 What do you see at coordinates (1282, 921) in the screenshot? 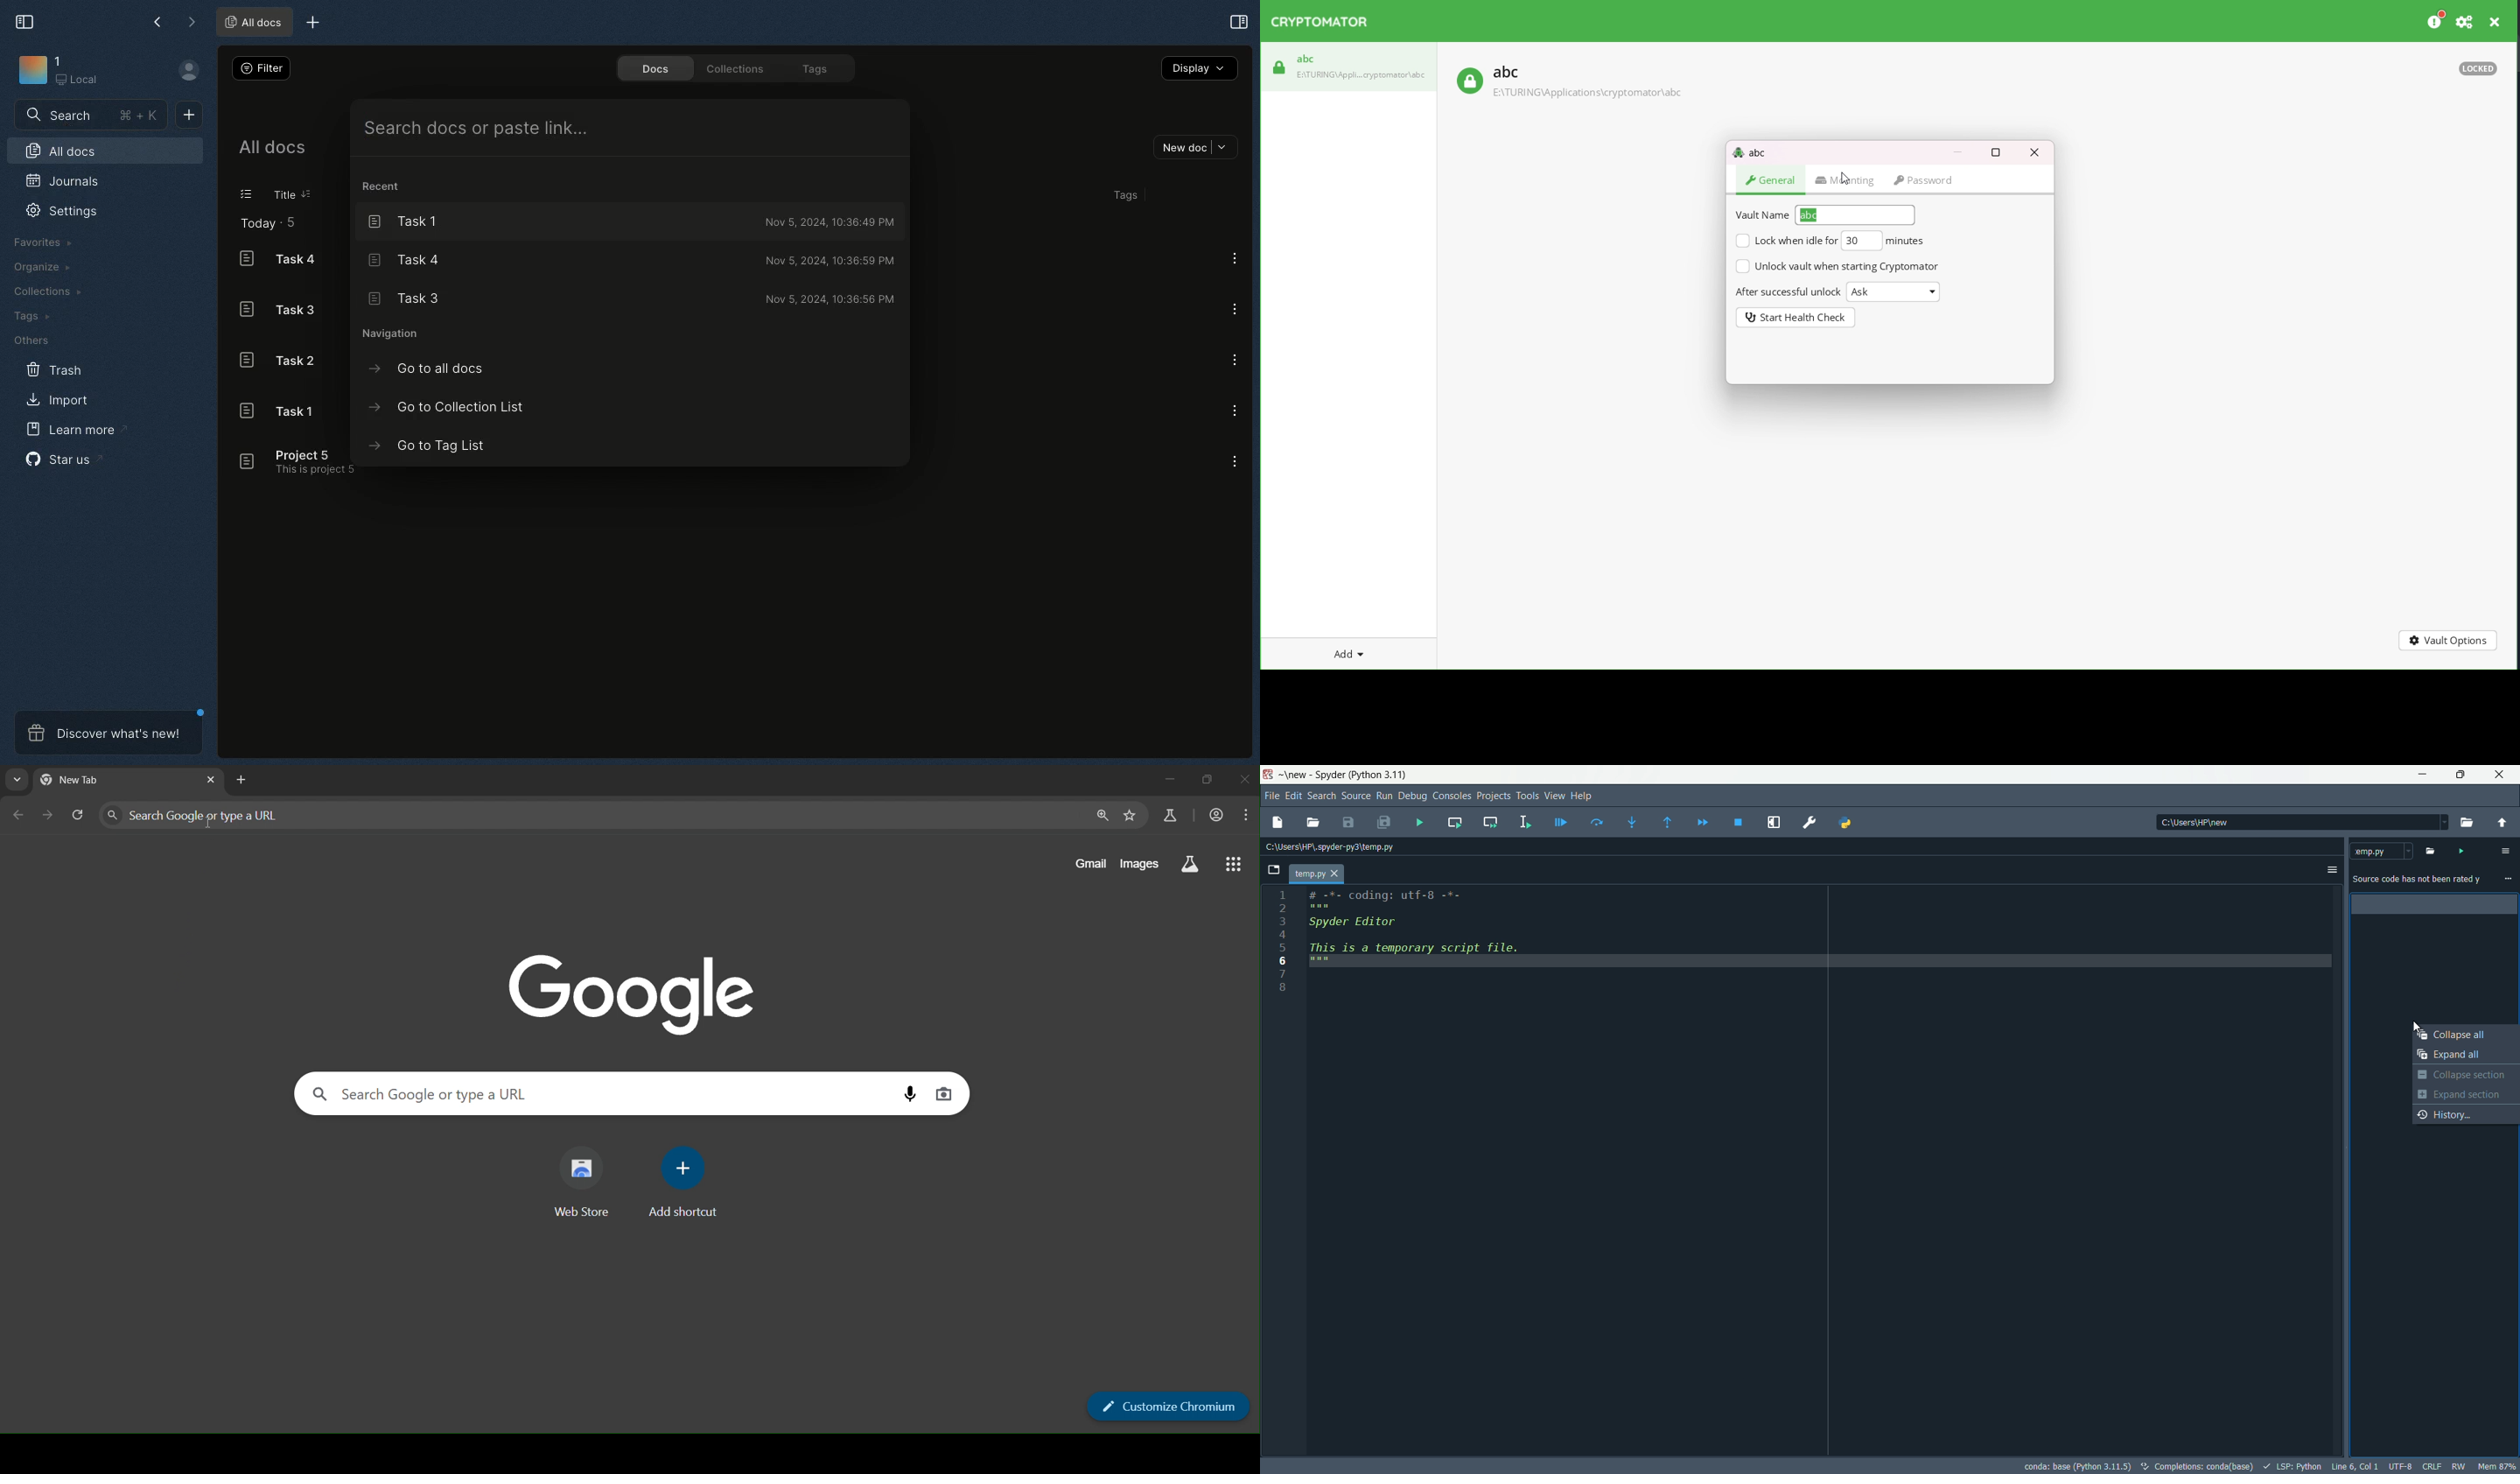
I see `3` at bounding box center [1282, 921].